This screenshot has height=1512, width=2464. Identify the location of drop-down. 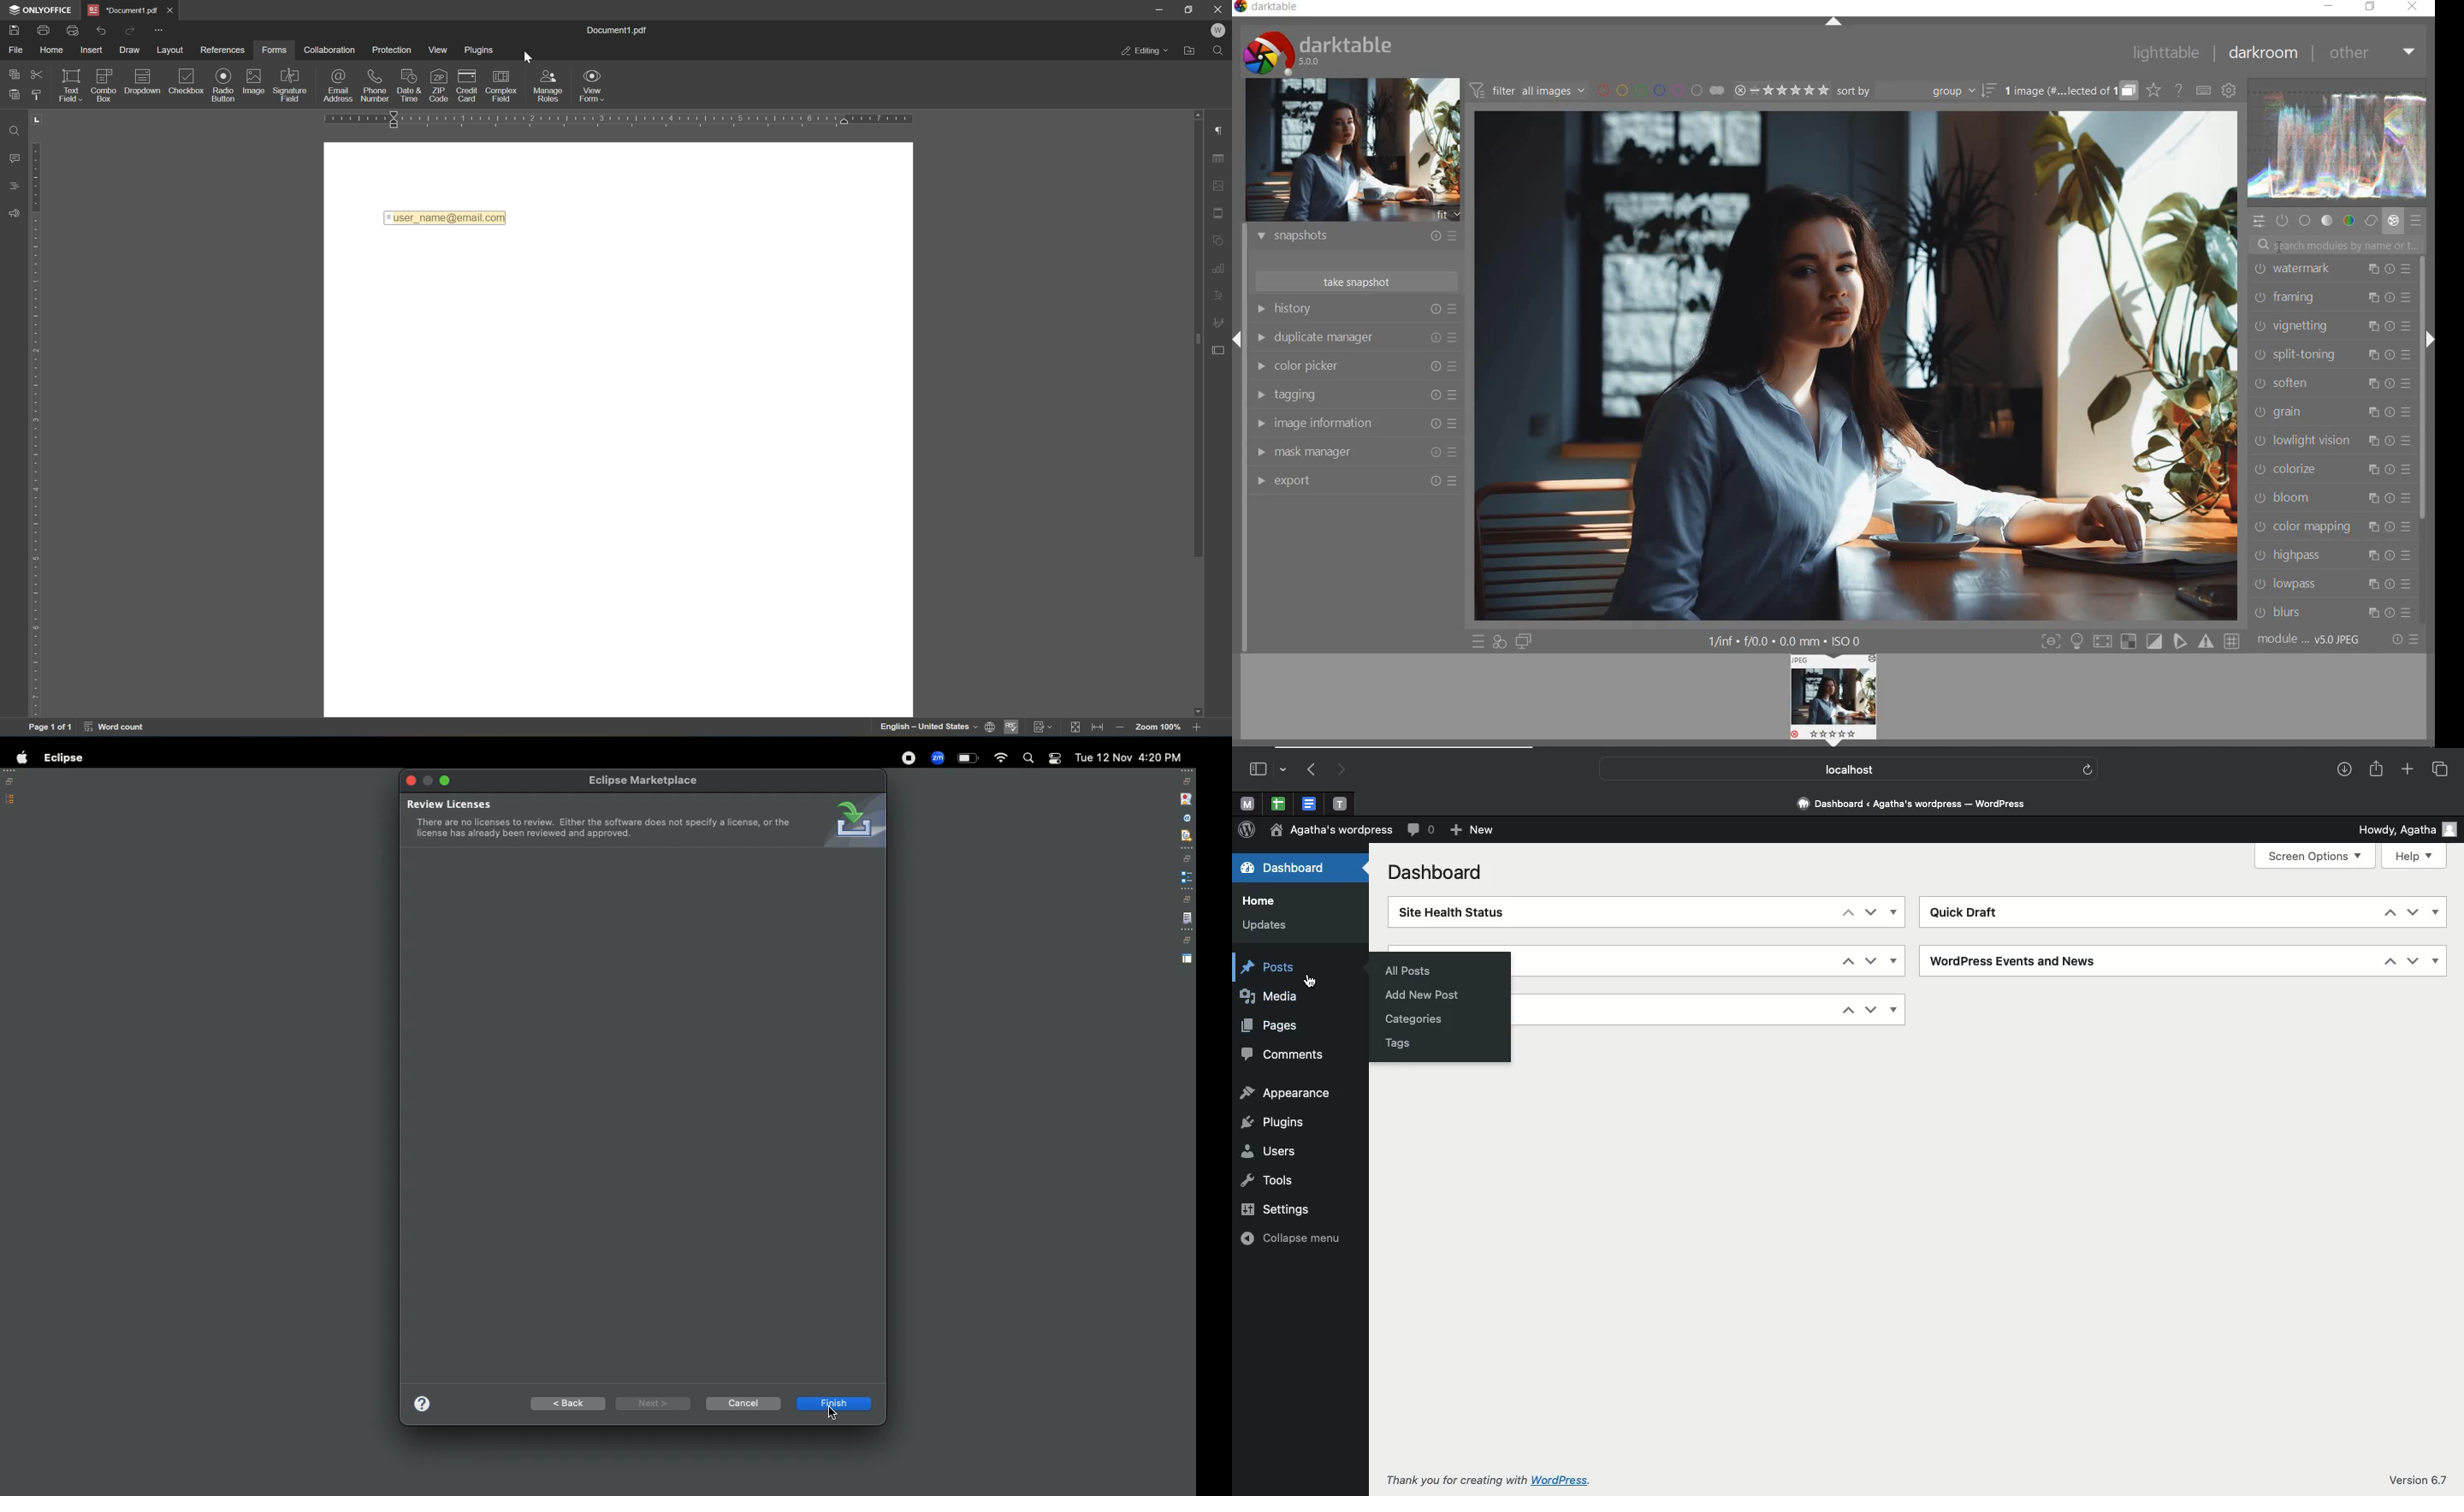
(1285, 768).